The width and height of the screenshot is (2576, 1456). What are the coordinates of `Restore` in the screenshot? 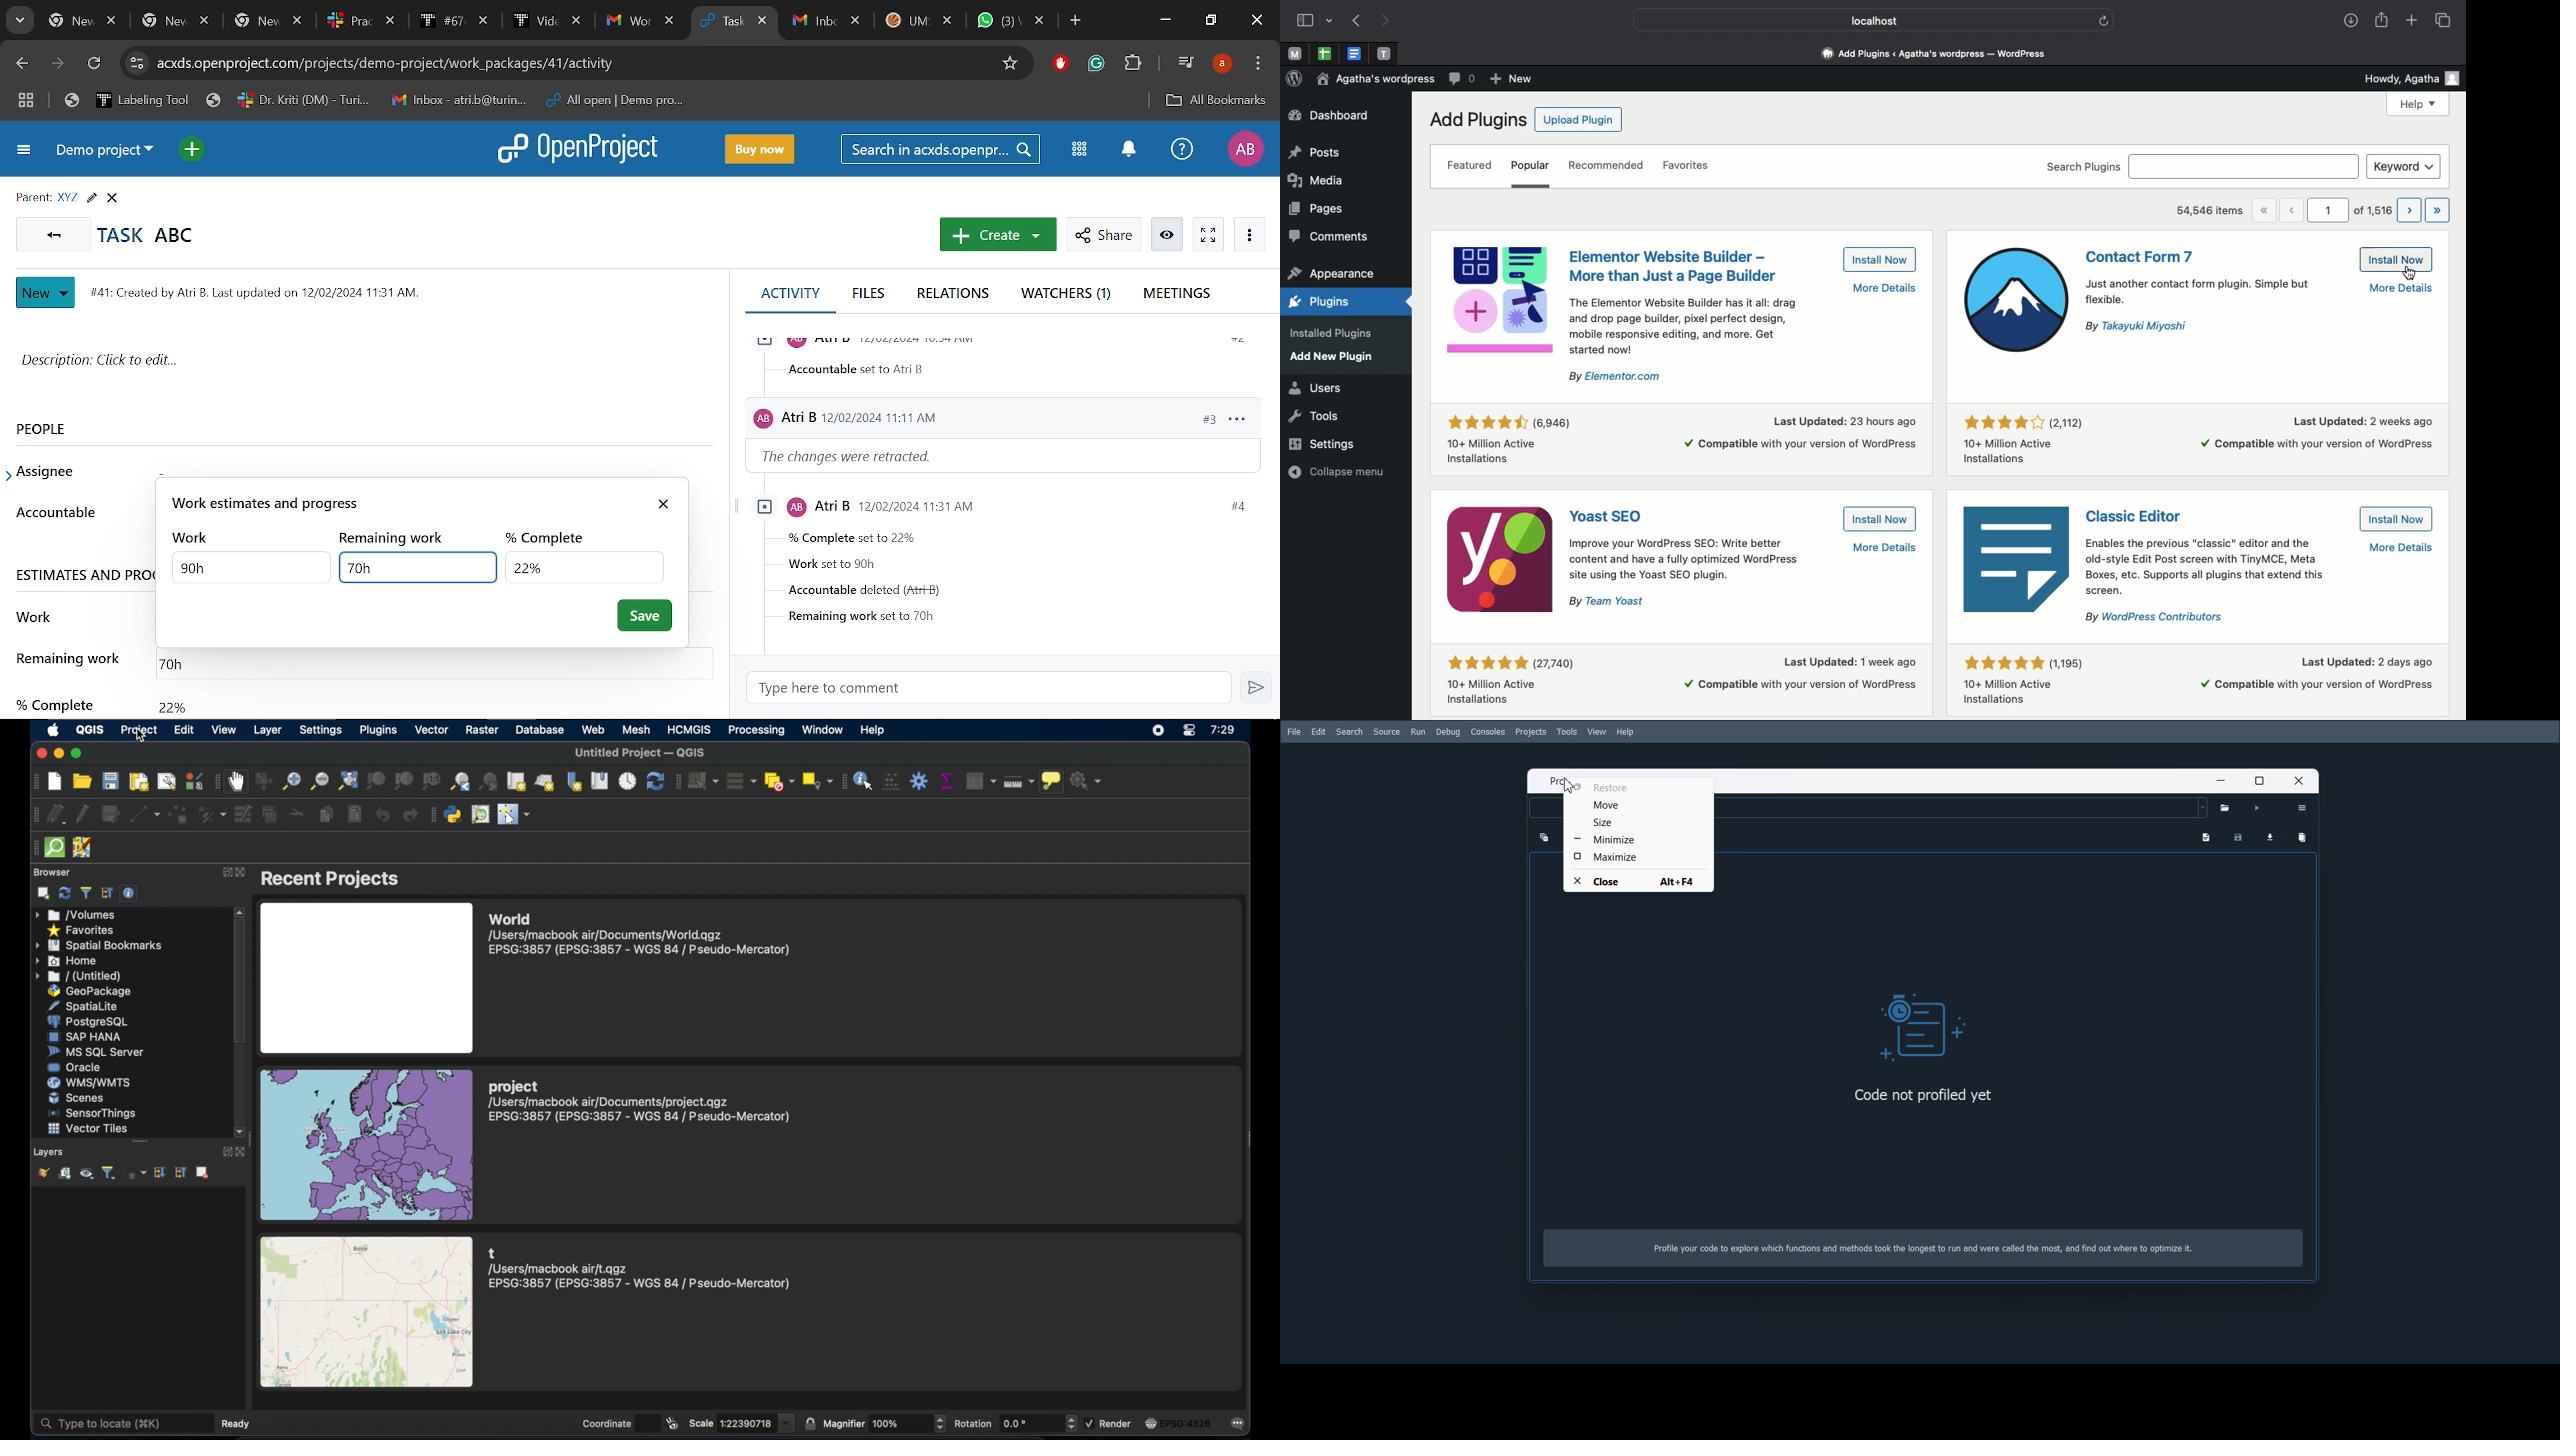 It's located at (1637, 789).